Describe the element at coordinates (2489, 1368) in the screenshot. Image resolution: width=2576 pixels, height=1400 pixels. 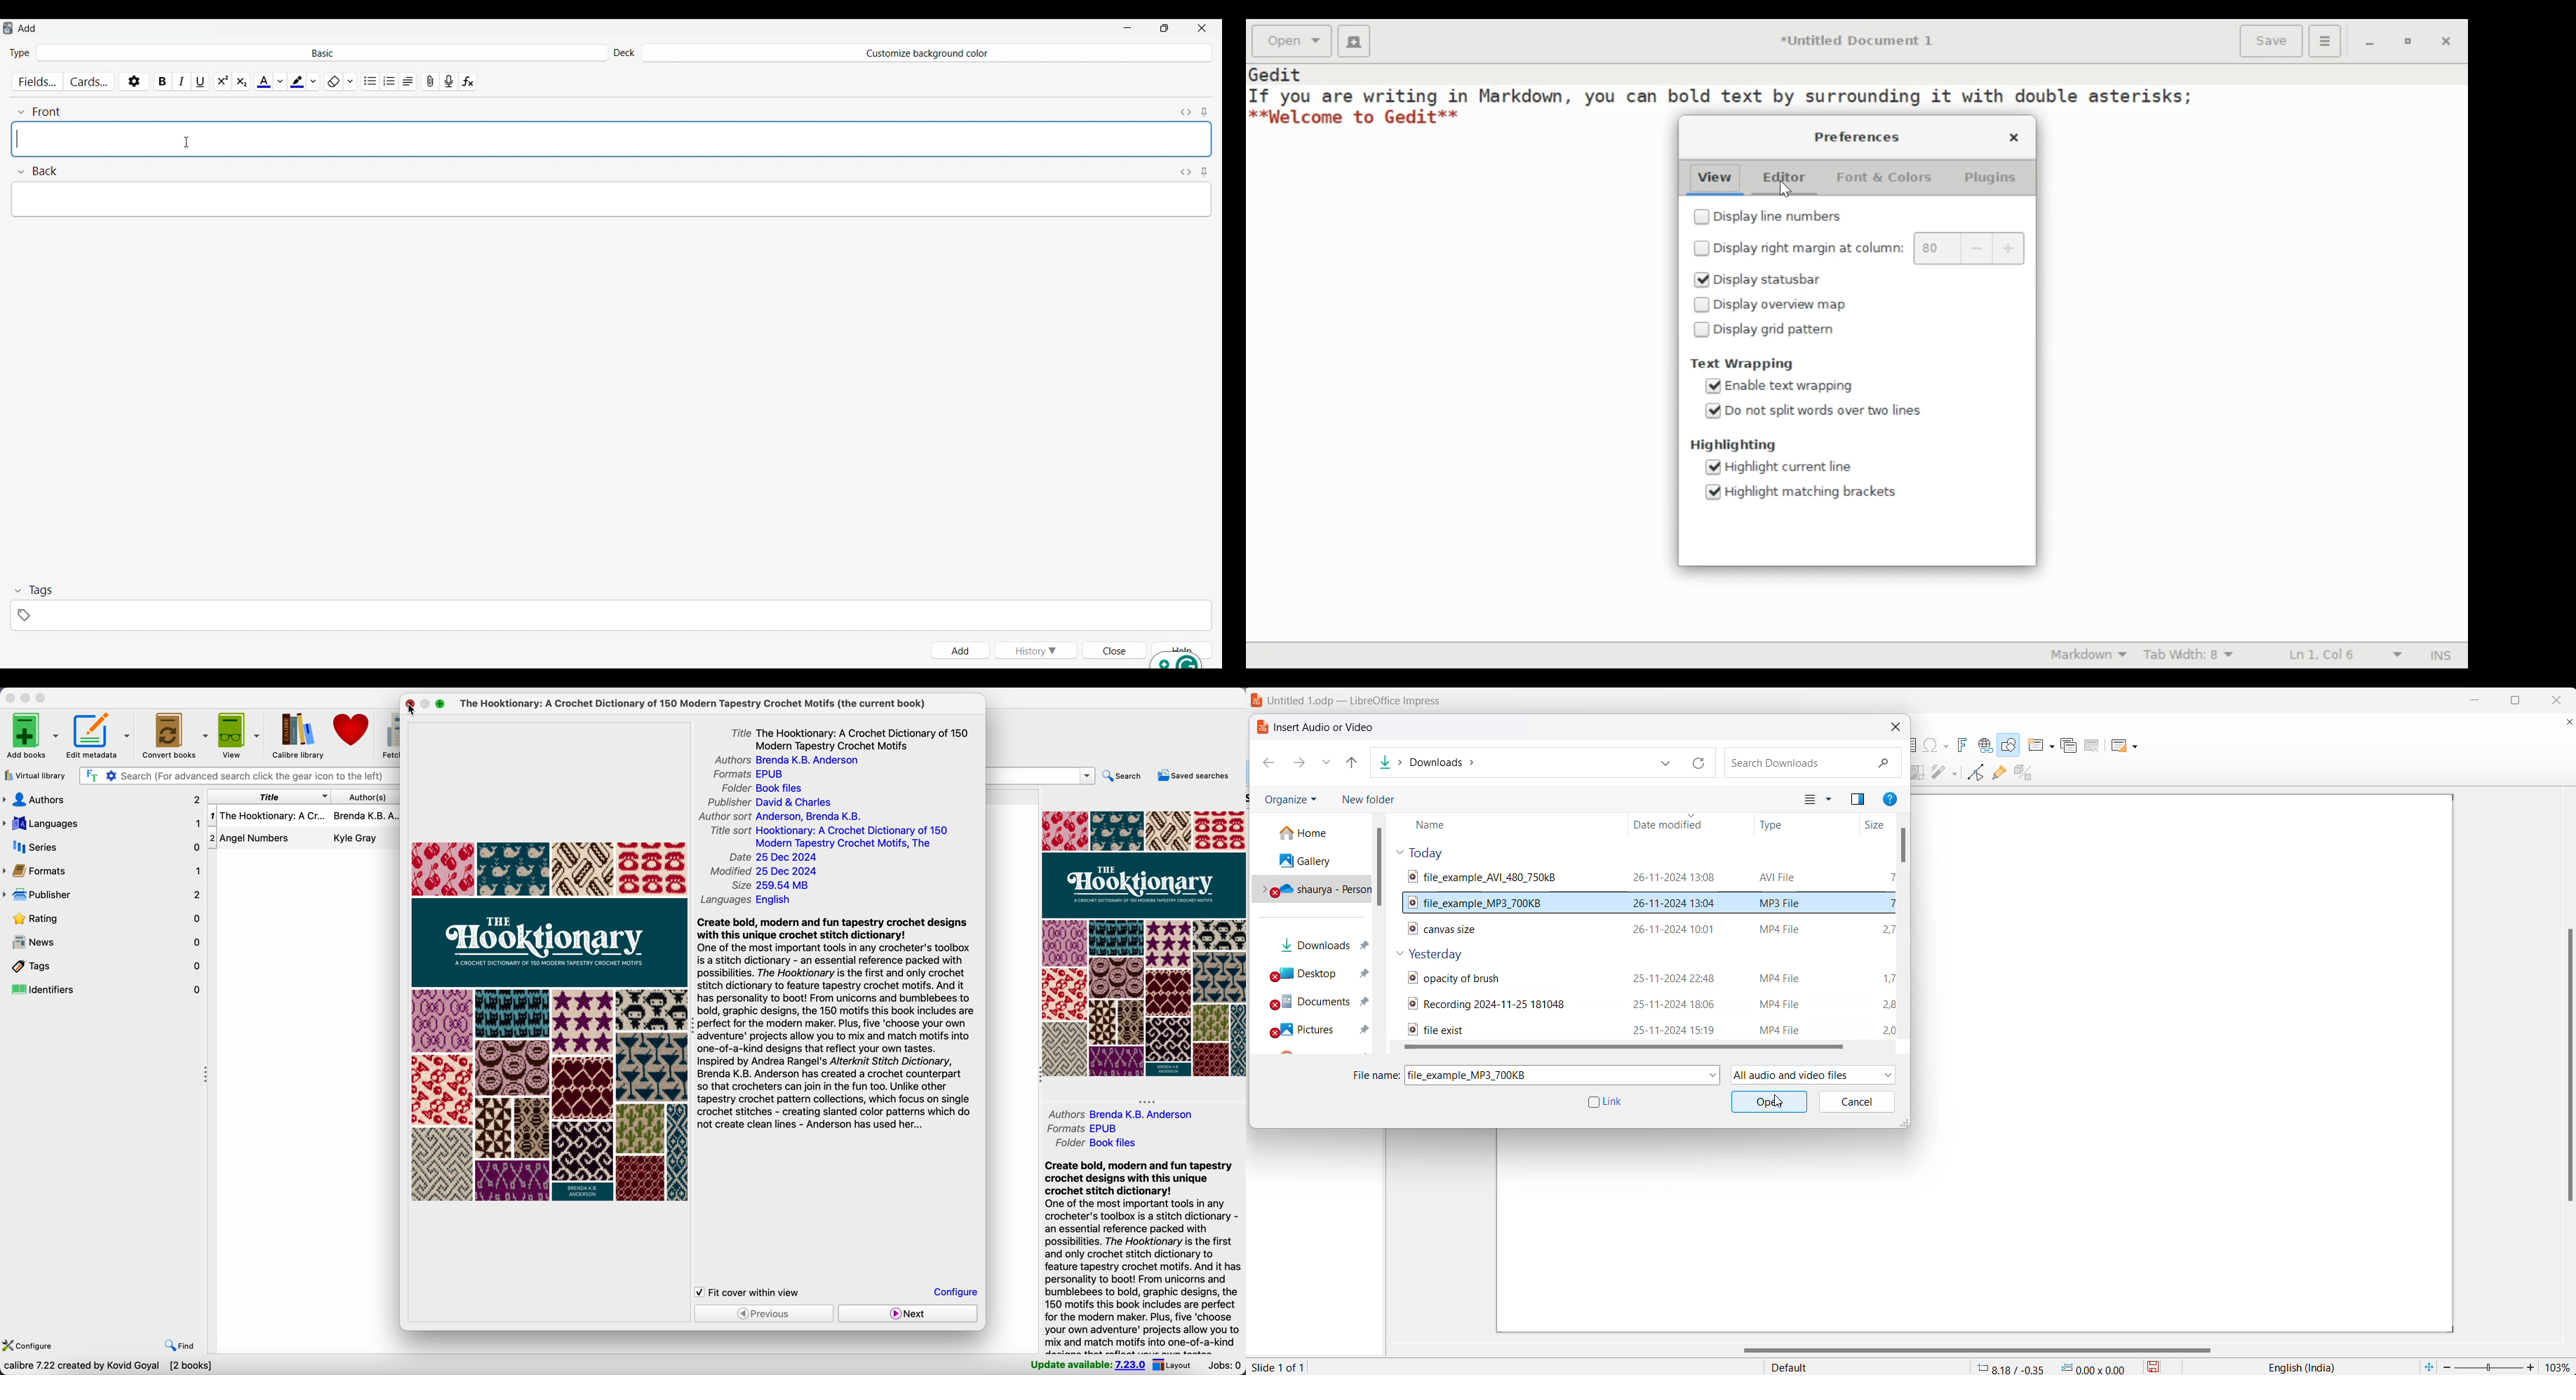
I see `zoom slider` at that location.